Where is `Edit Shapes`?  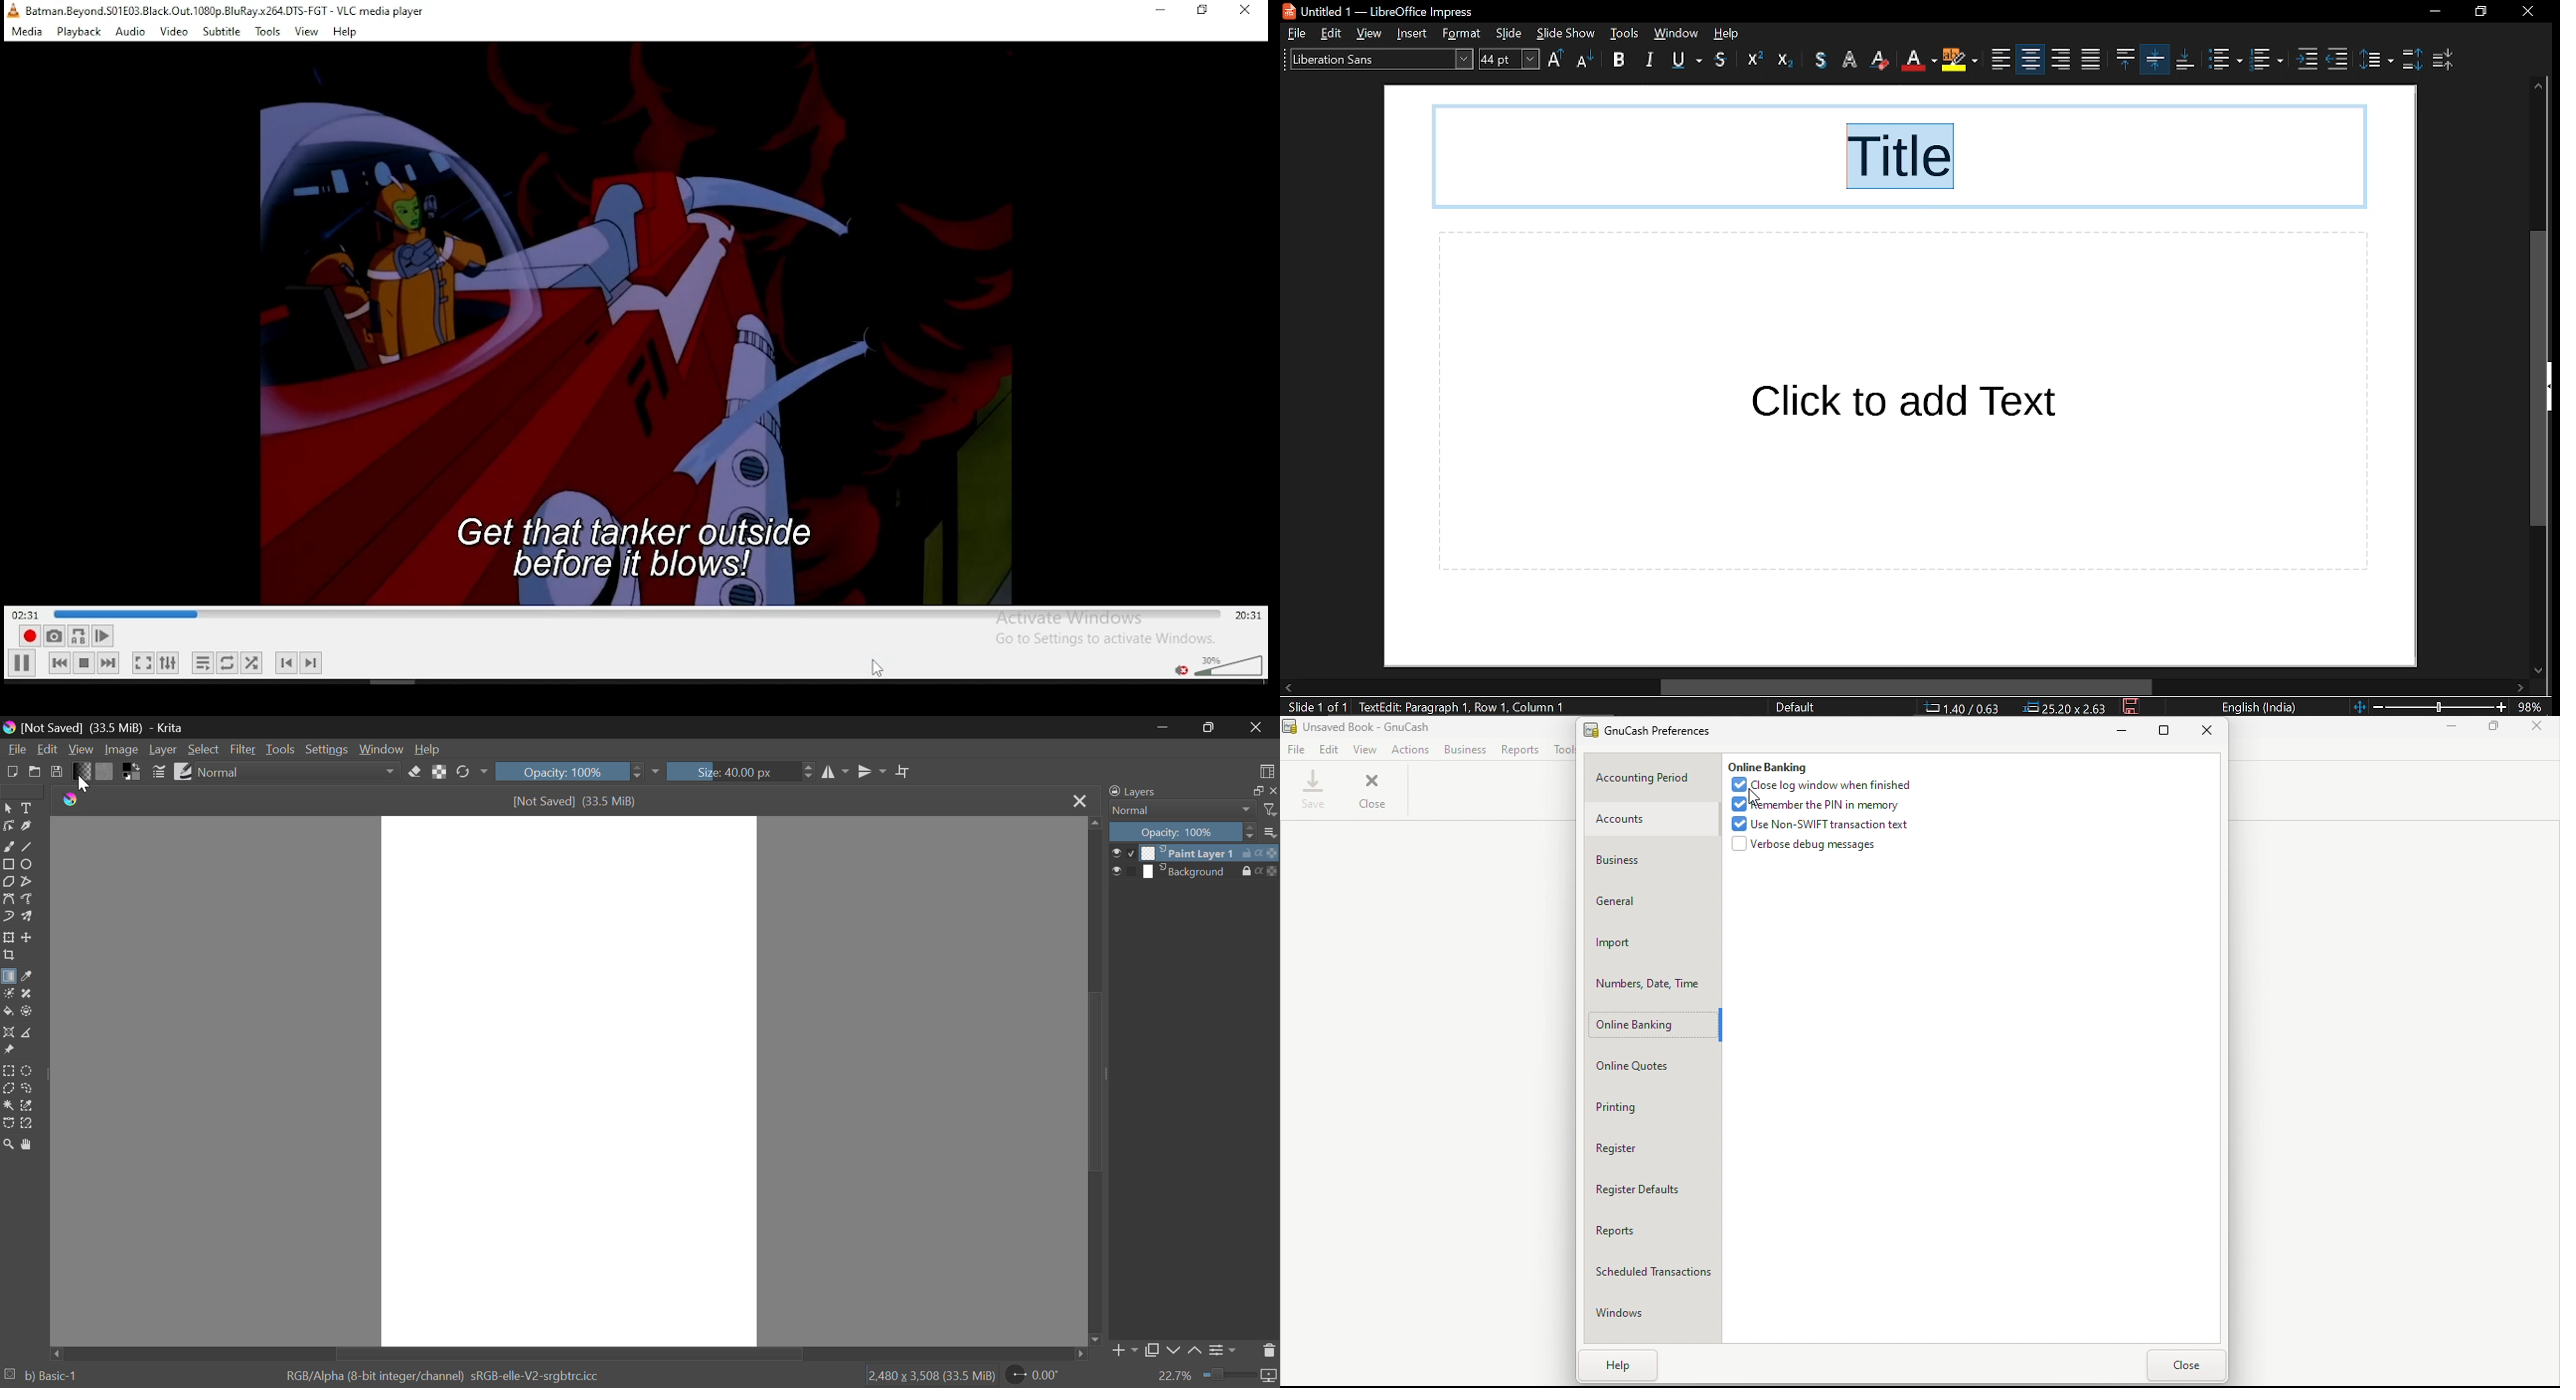 Edit Shapes is located at coordinates (8, 826).